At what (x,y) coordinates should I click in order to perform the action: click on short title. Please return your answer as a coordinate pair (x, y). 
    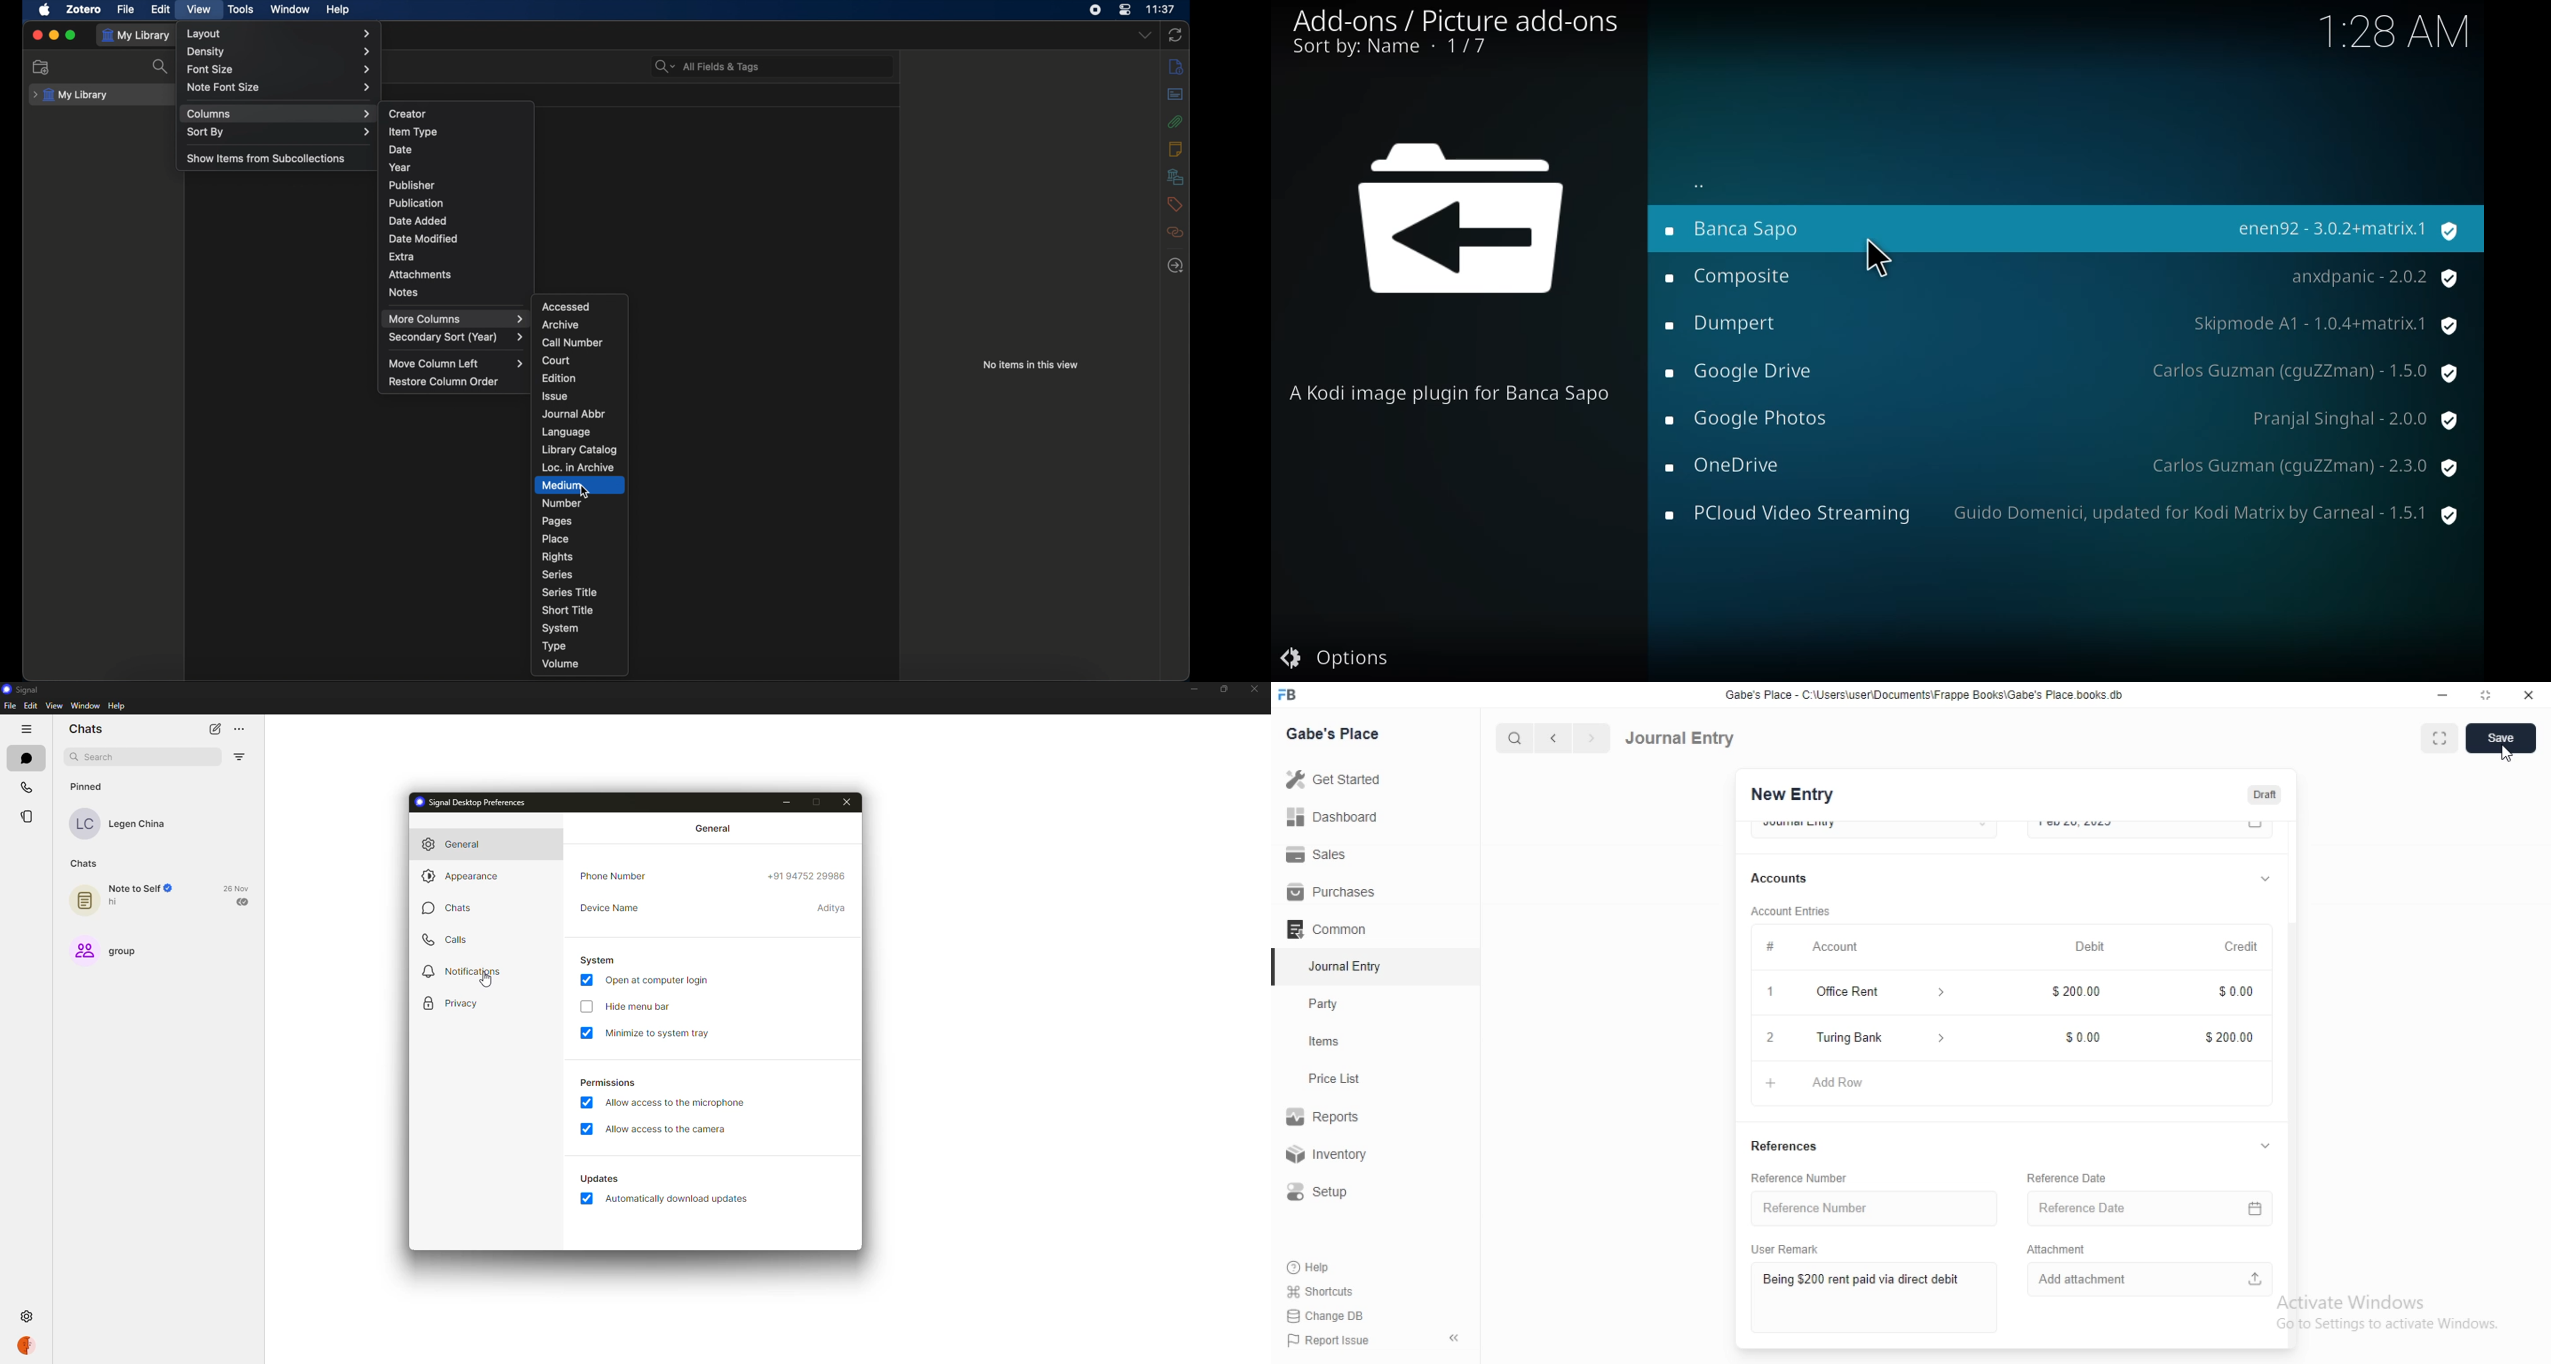
    Looking at the image, I should click on (568, 609).